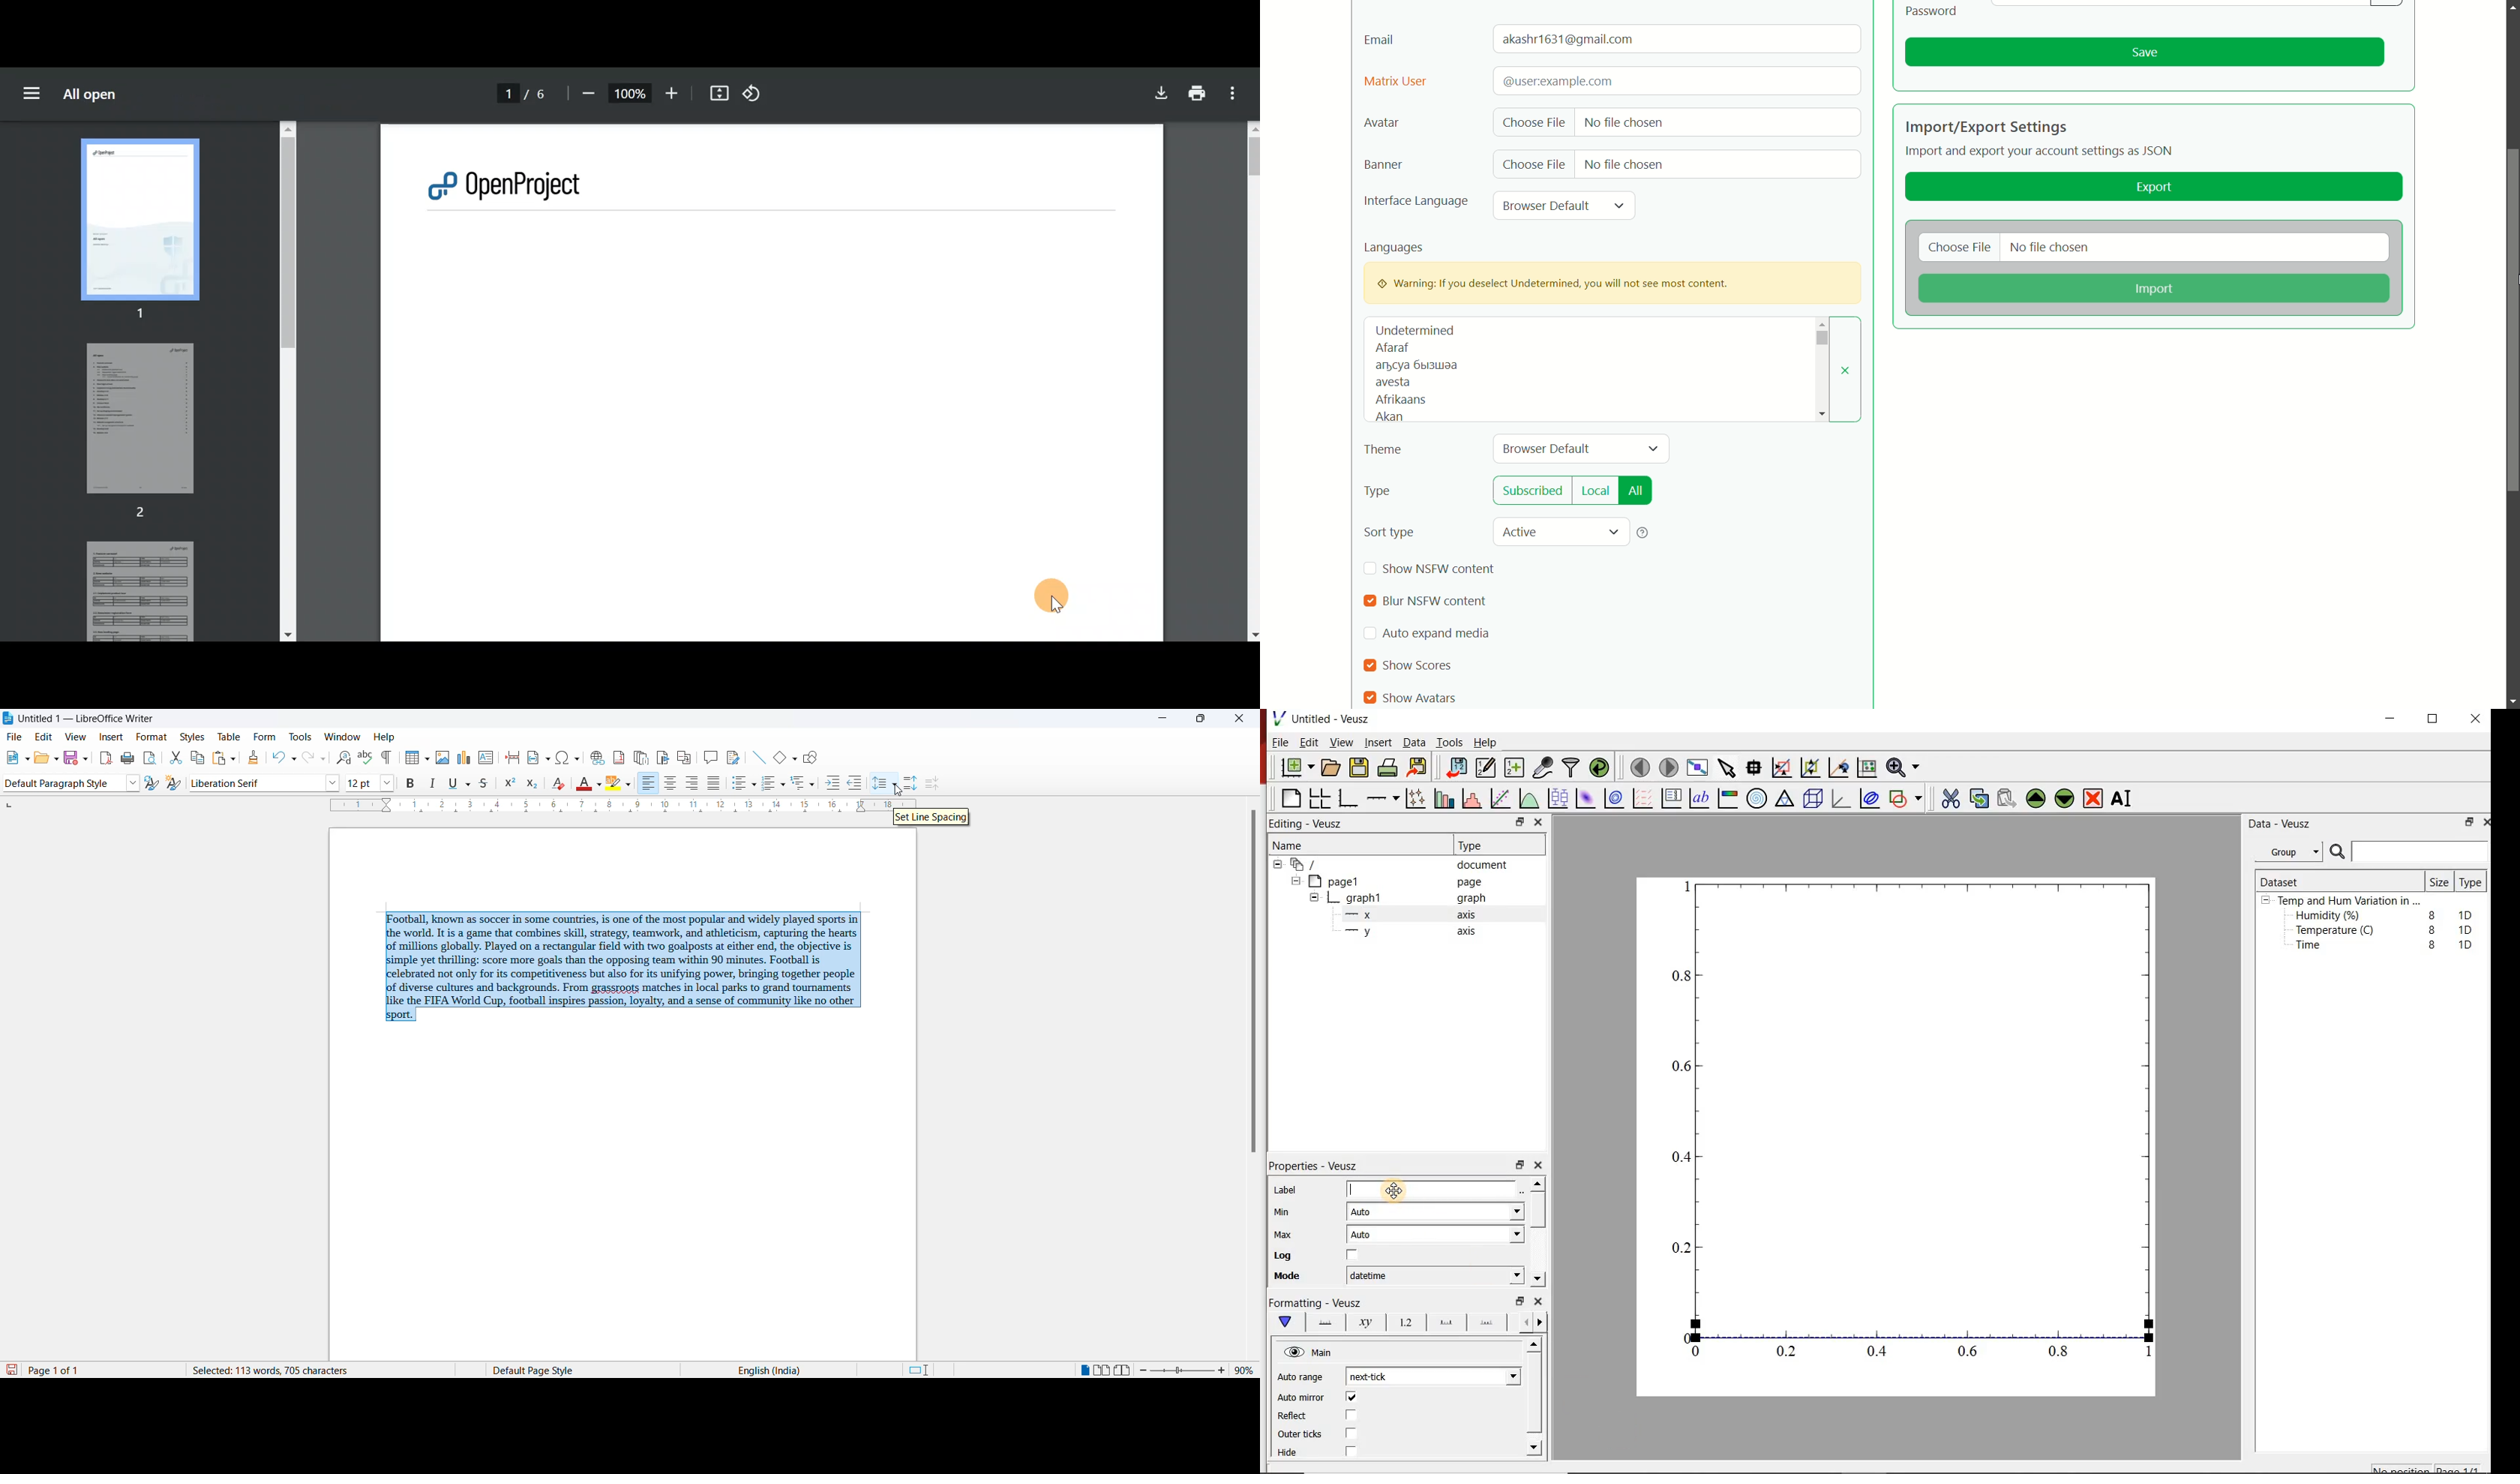 This screenshot has width=2520, height=1484. I want to click on 0.8, so click(1682, 975).